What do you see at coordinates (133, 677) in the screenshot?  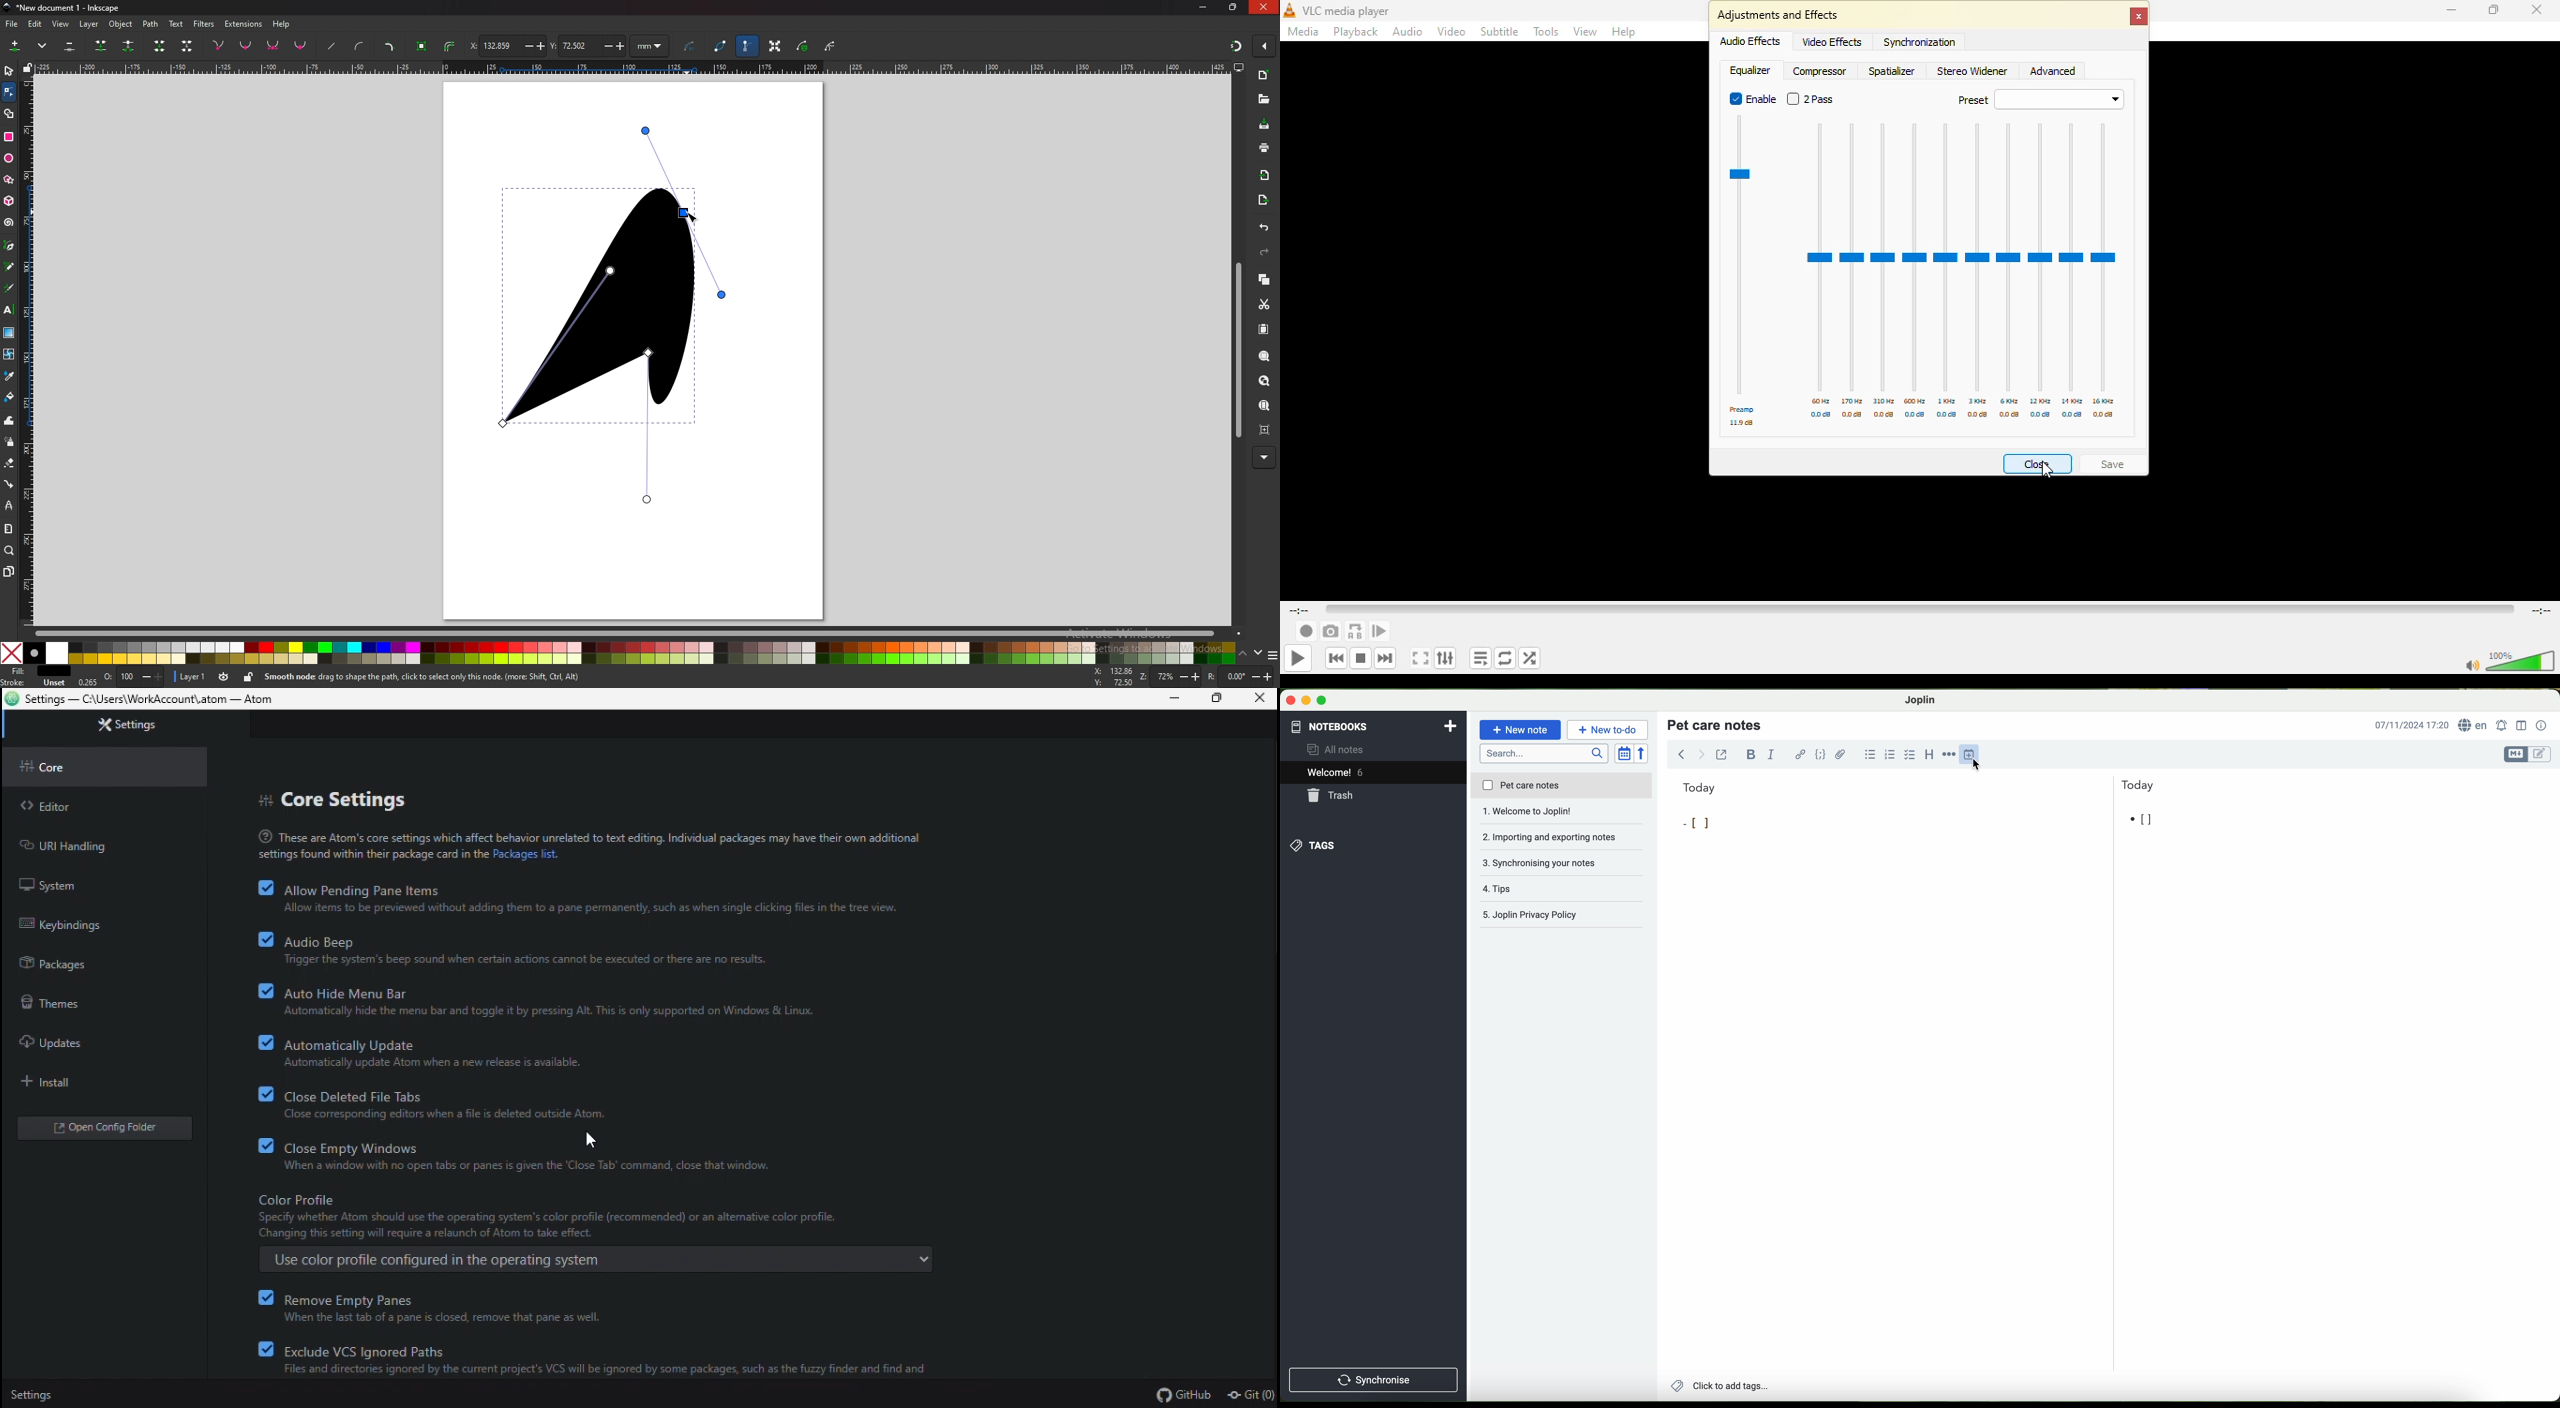 I see `opacity` at bounding box center [133, 677].